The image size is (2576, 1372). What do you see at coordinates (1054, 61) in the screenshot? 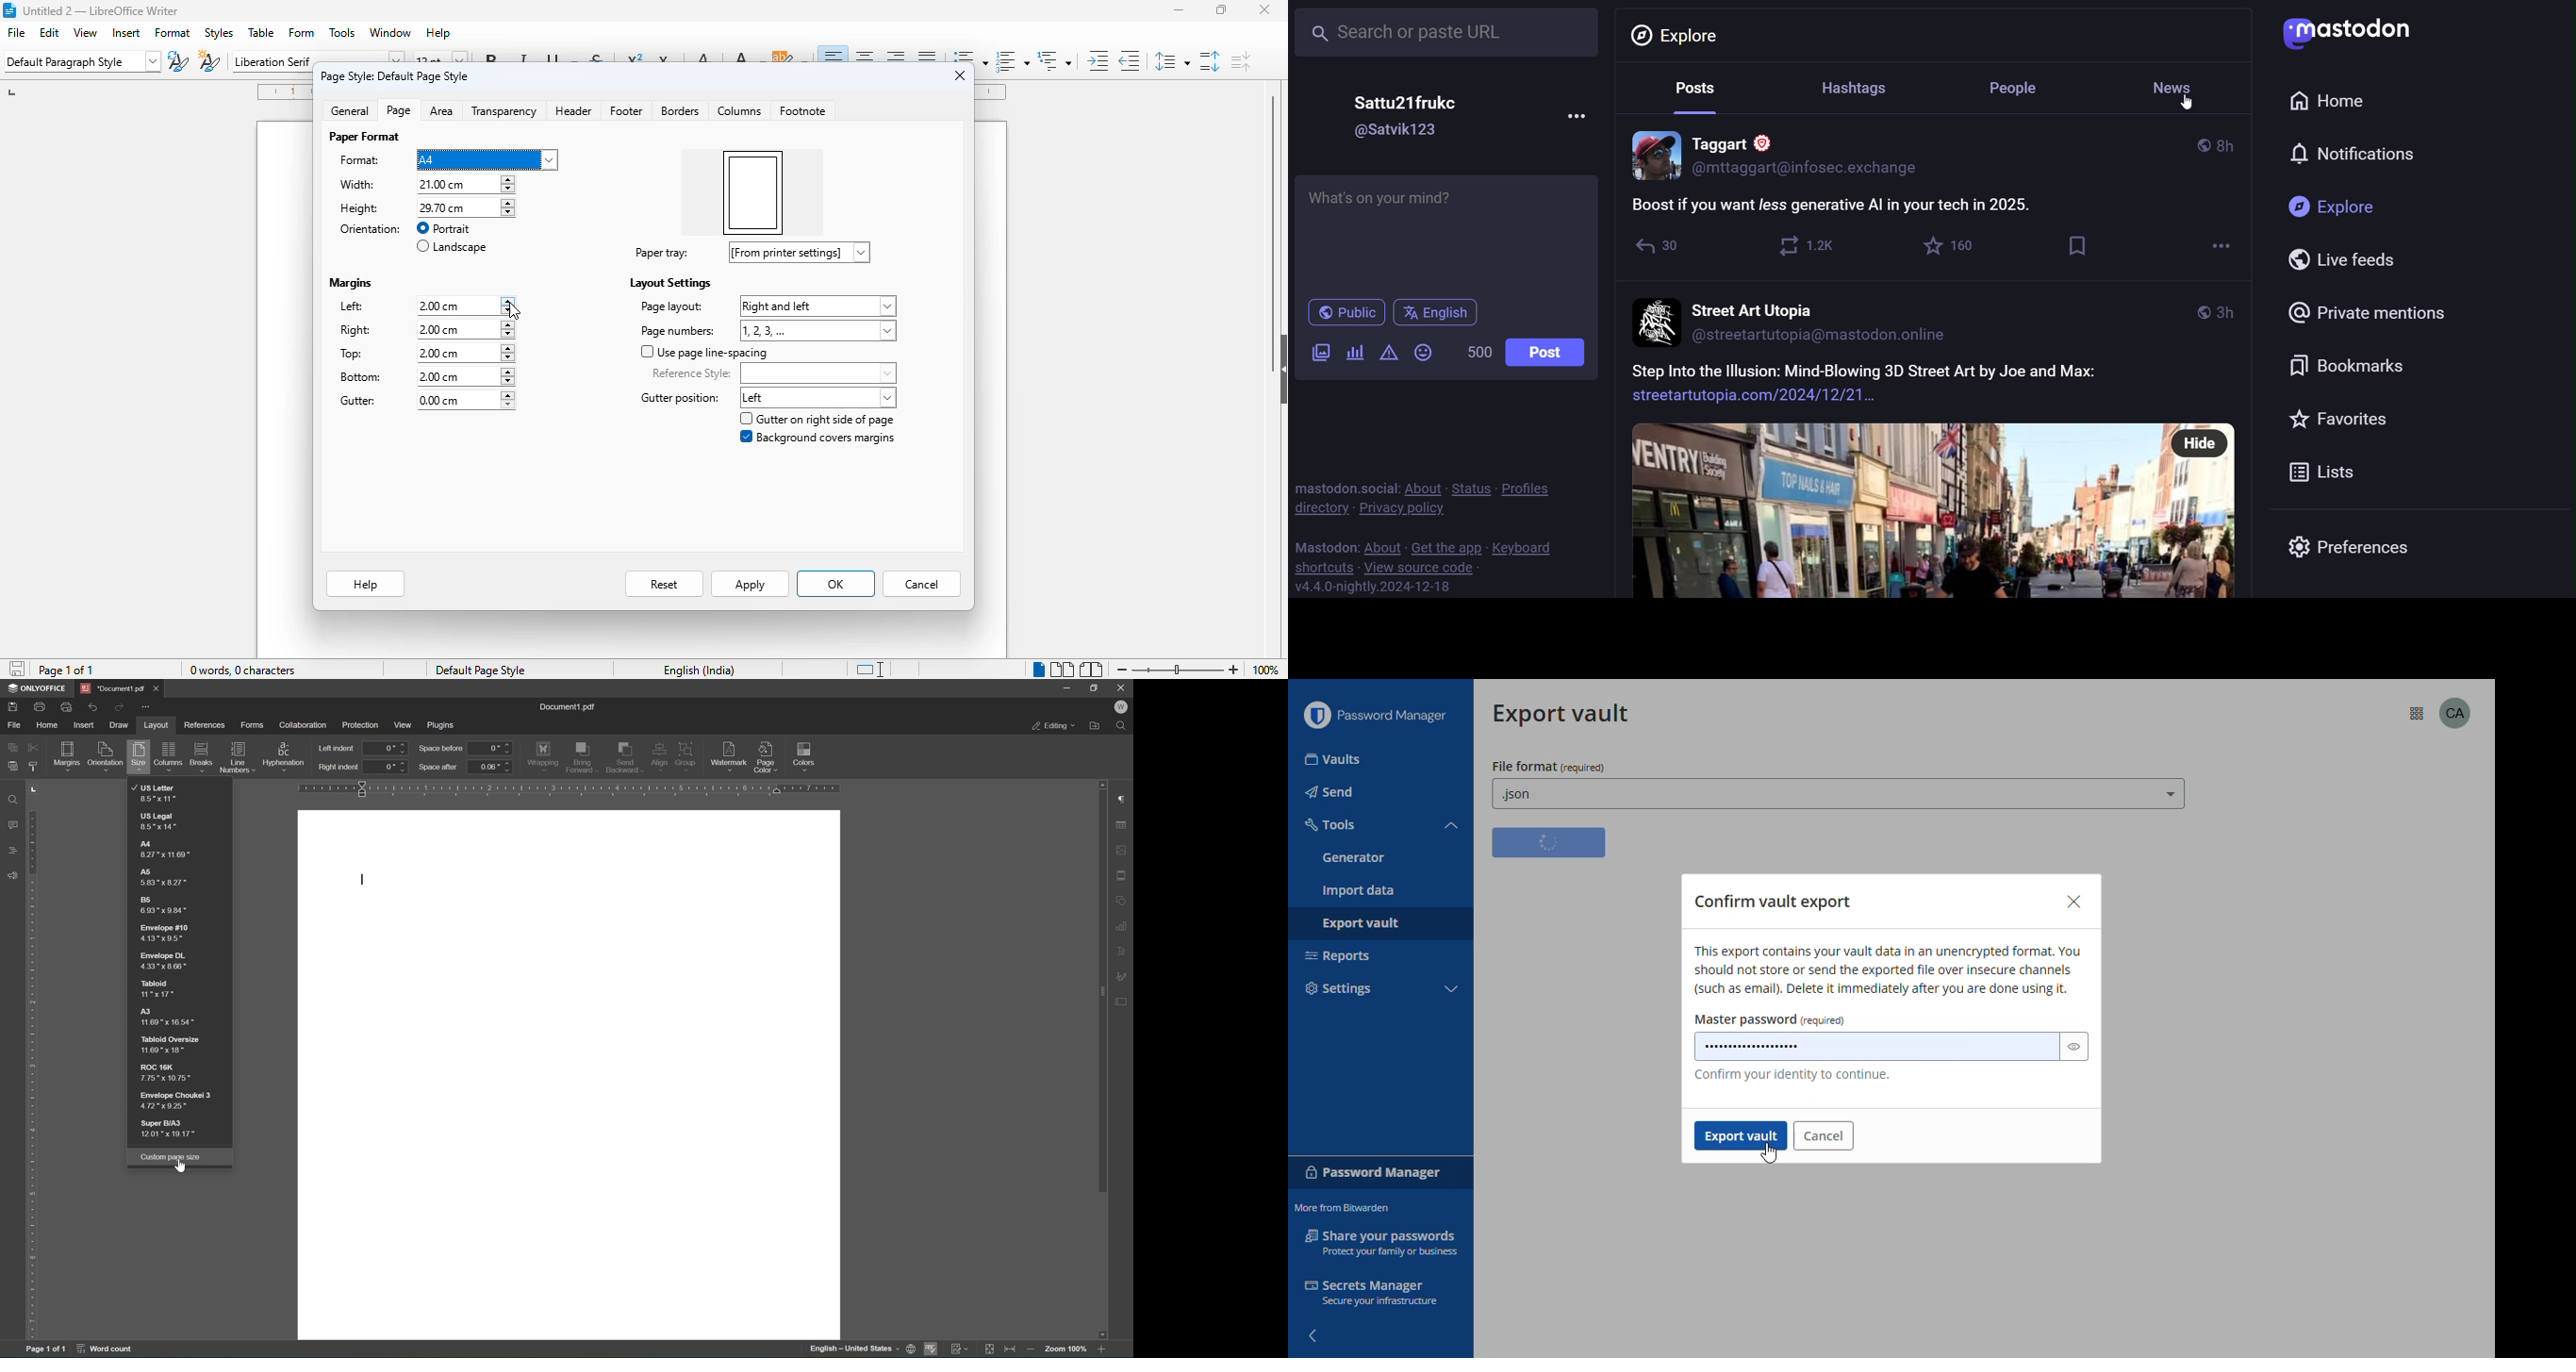
I see `set outline format` at bounding box center [1054, 61].